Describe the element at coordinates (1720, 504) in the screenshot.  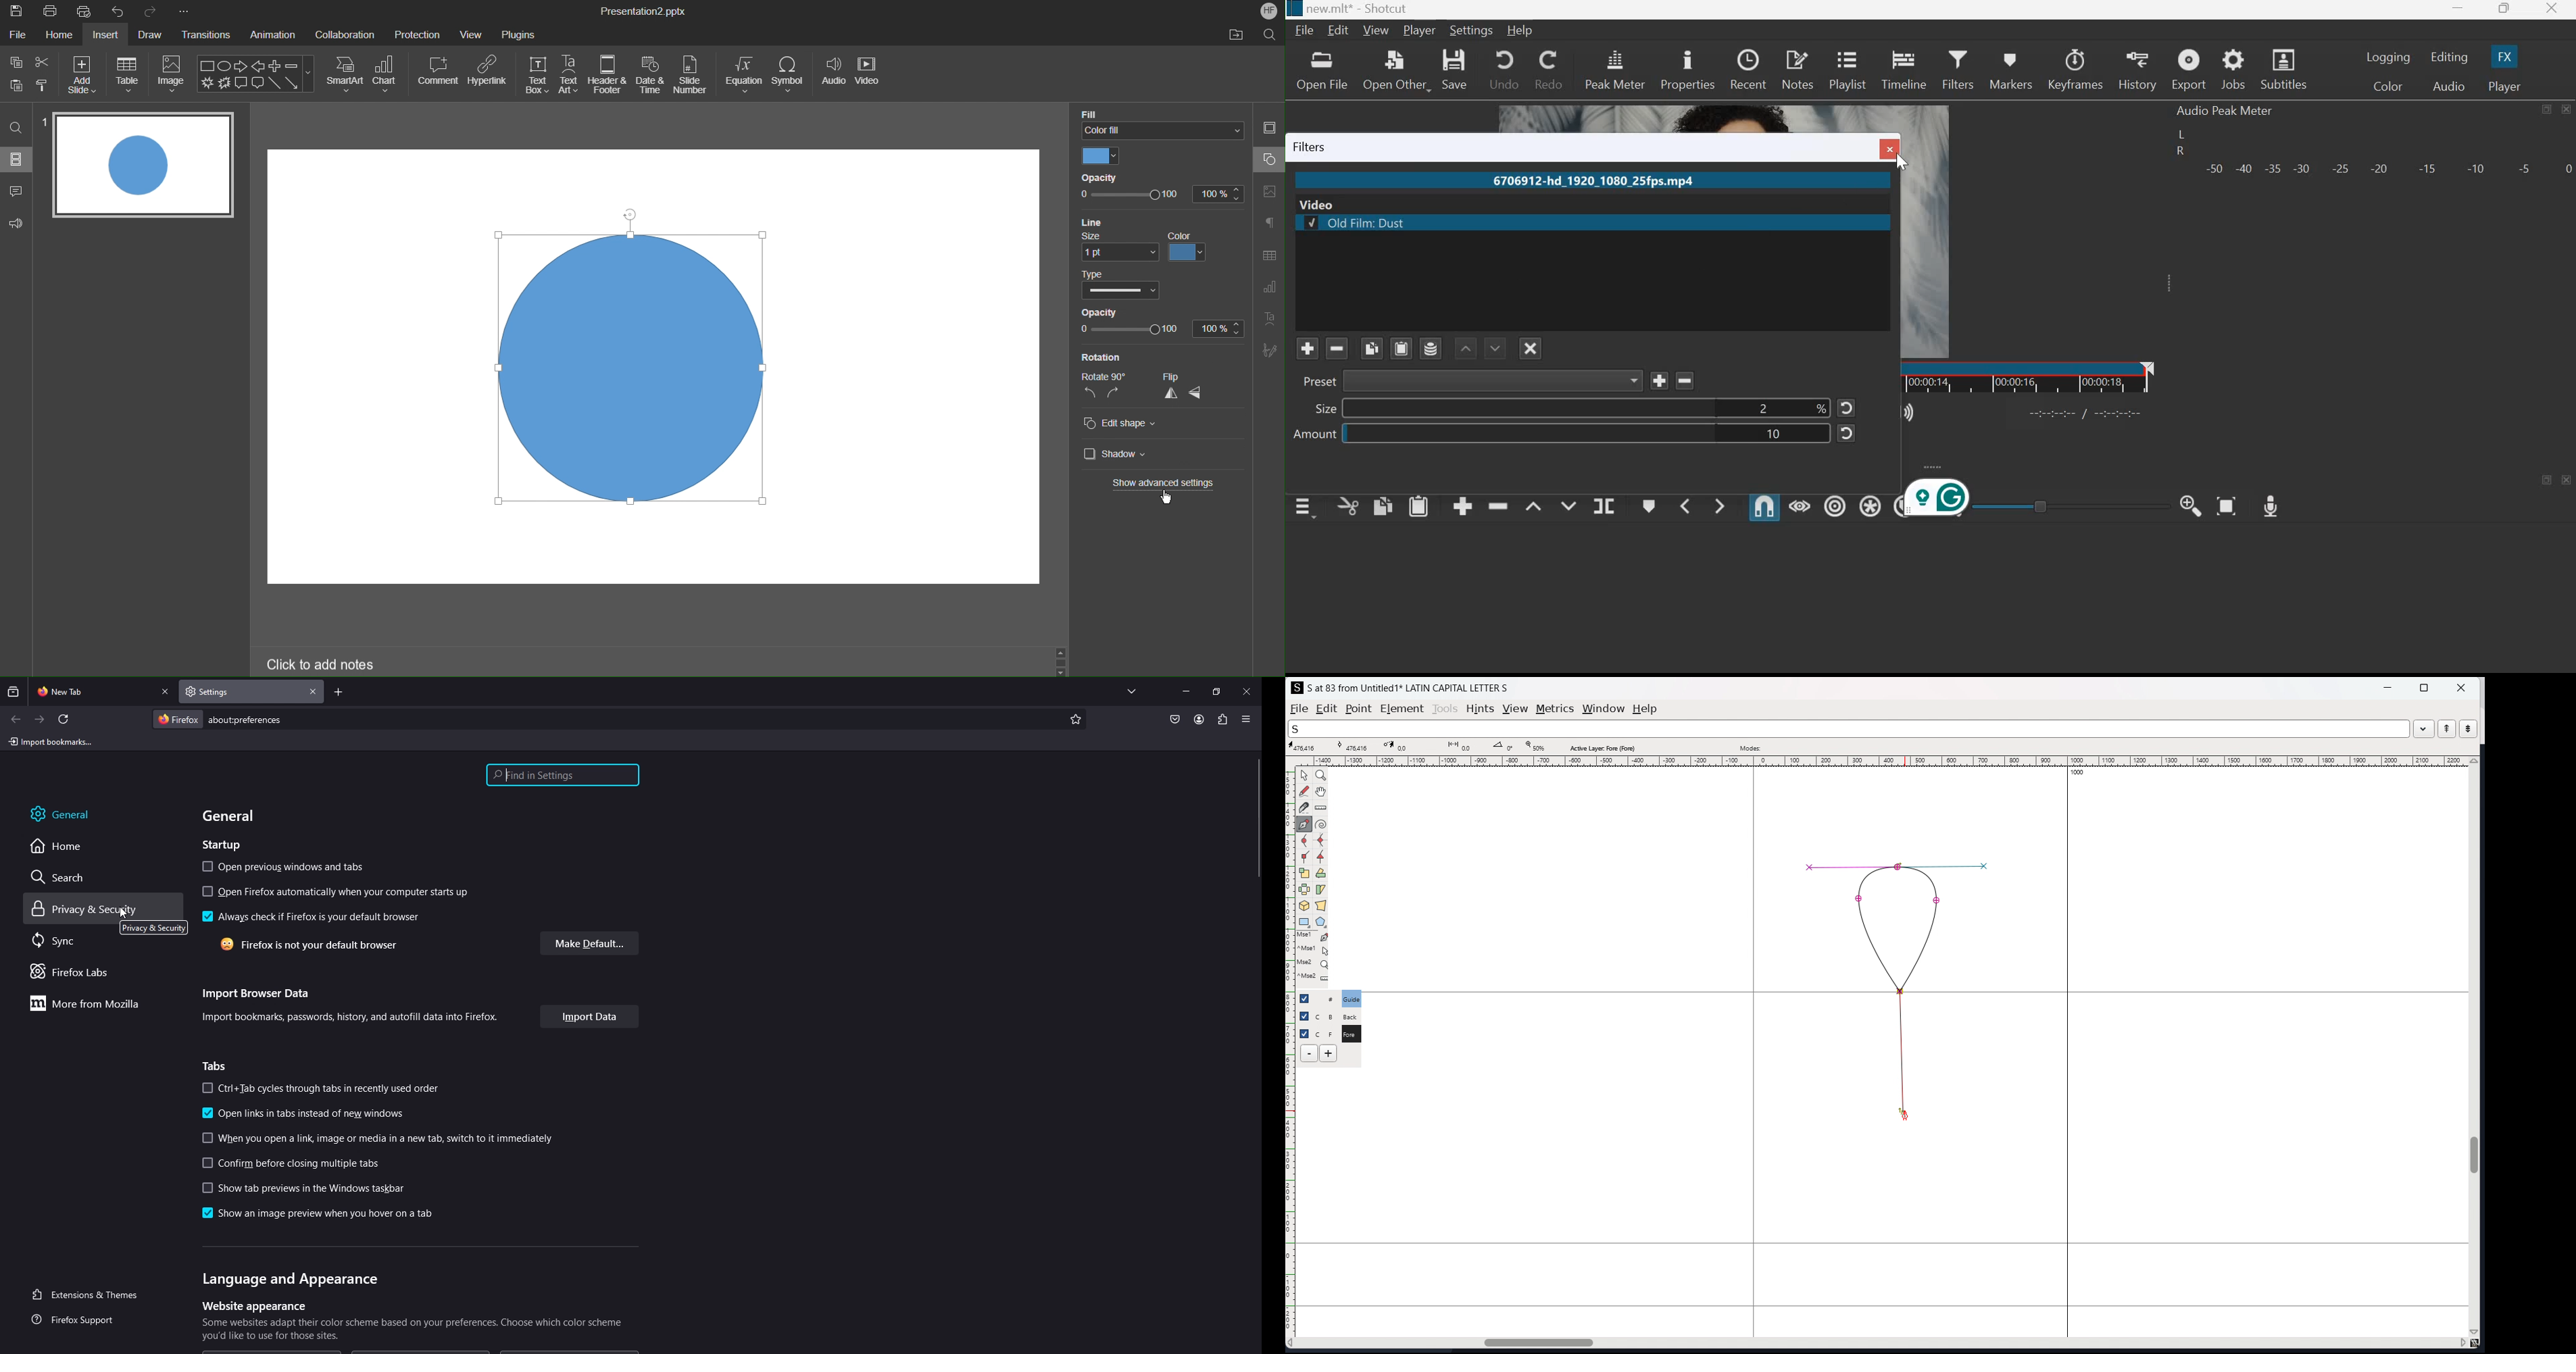
I see `Next Marker` at that location.